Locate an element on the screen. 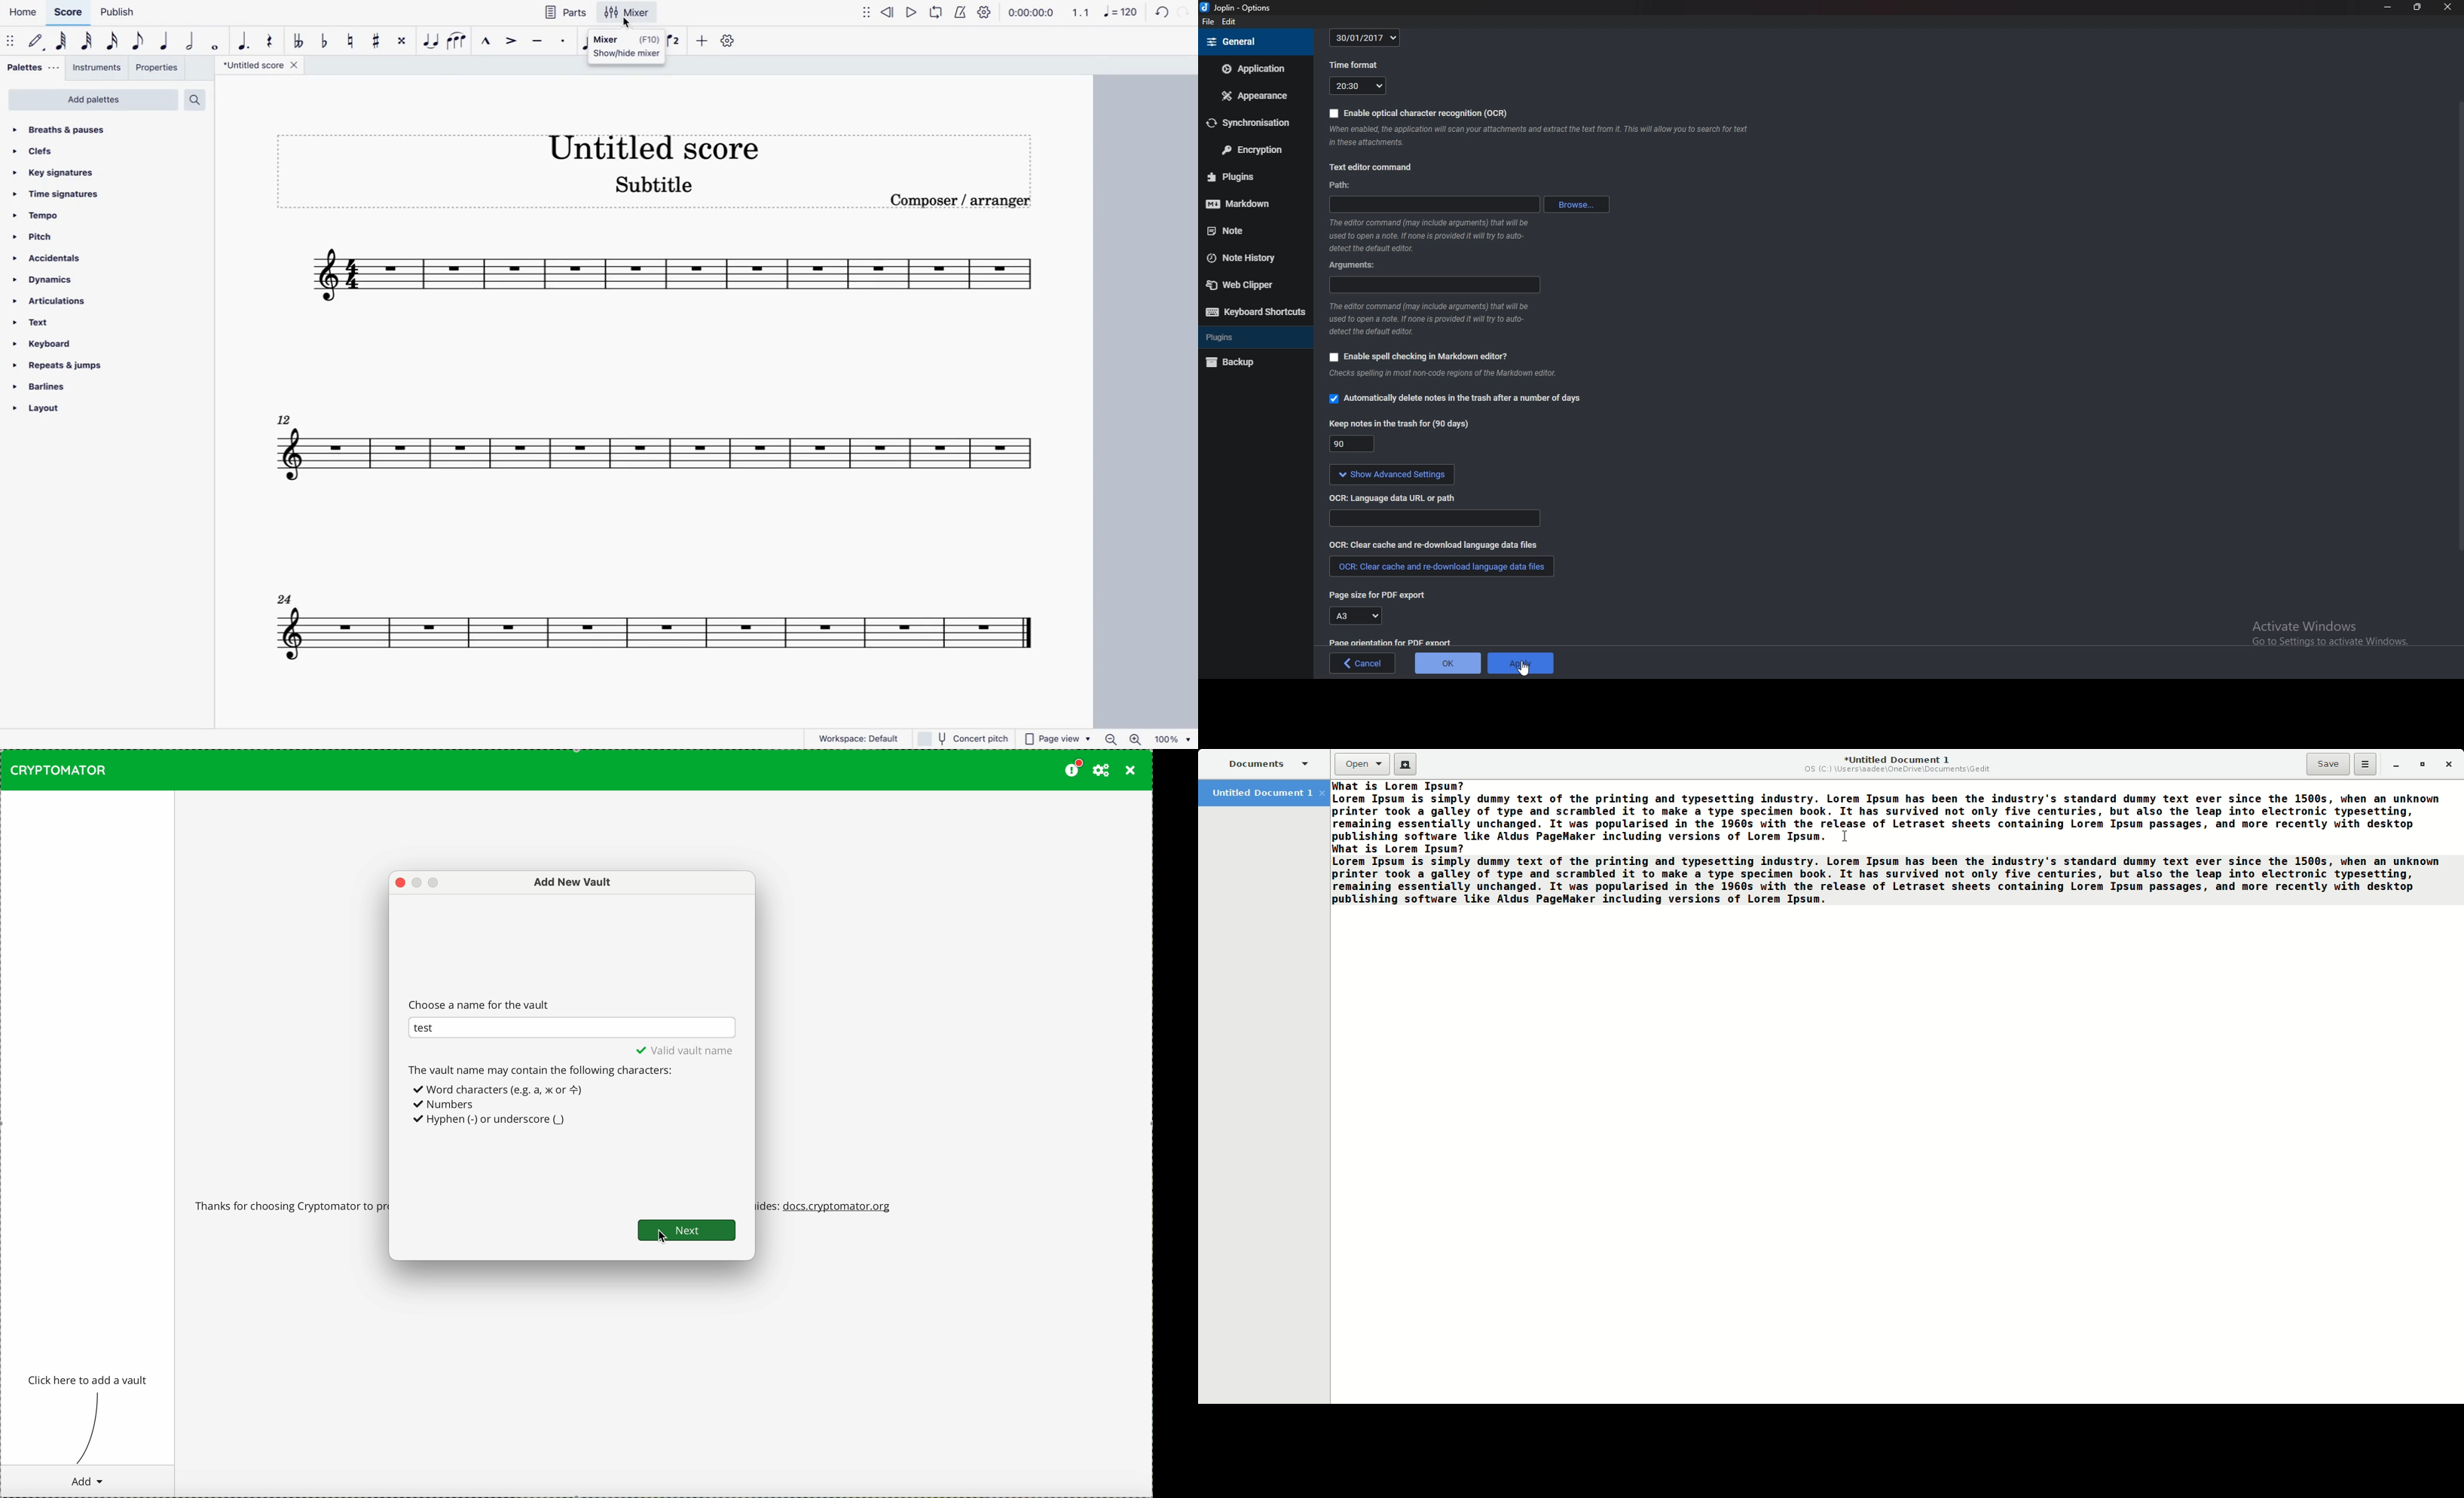 This screenshot has height=1512, width=2464. loop playback is located at coordinates (936, 11).